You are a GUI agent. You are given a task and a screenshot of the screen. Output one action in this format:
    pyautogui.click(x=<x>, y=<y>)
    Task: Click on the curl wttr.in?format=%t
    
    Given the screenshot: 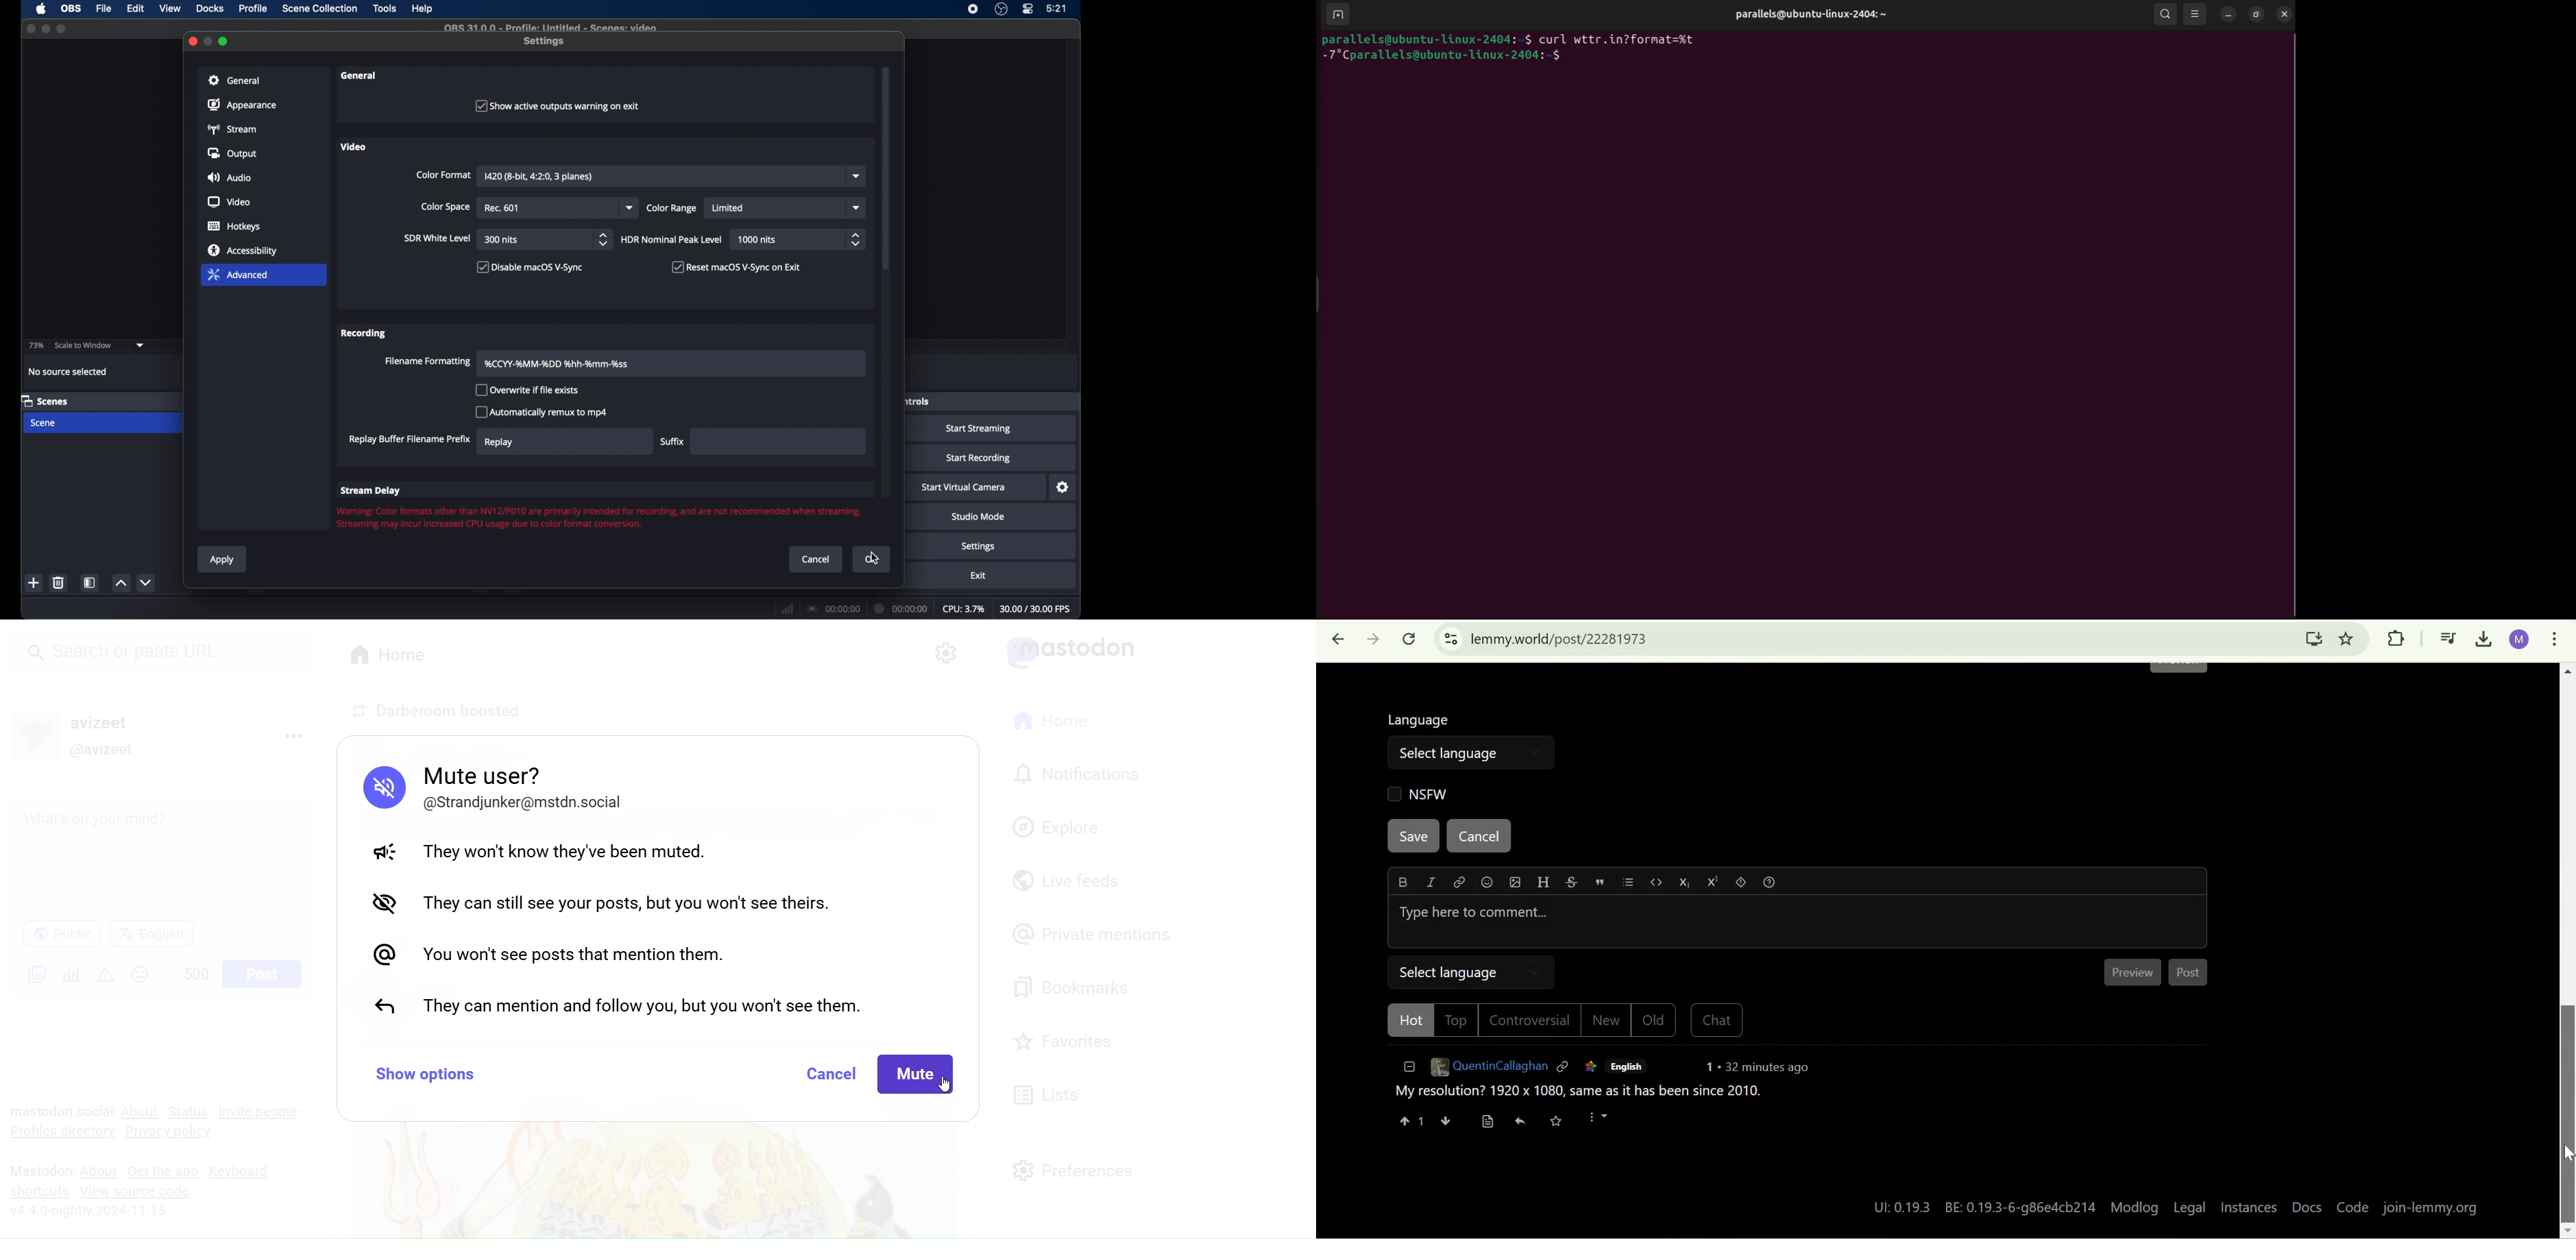 What is the action you would take?
    pyautogui.click(x=1624, y=37)
    